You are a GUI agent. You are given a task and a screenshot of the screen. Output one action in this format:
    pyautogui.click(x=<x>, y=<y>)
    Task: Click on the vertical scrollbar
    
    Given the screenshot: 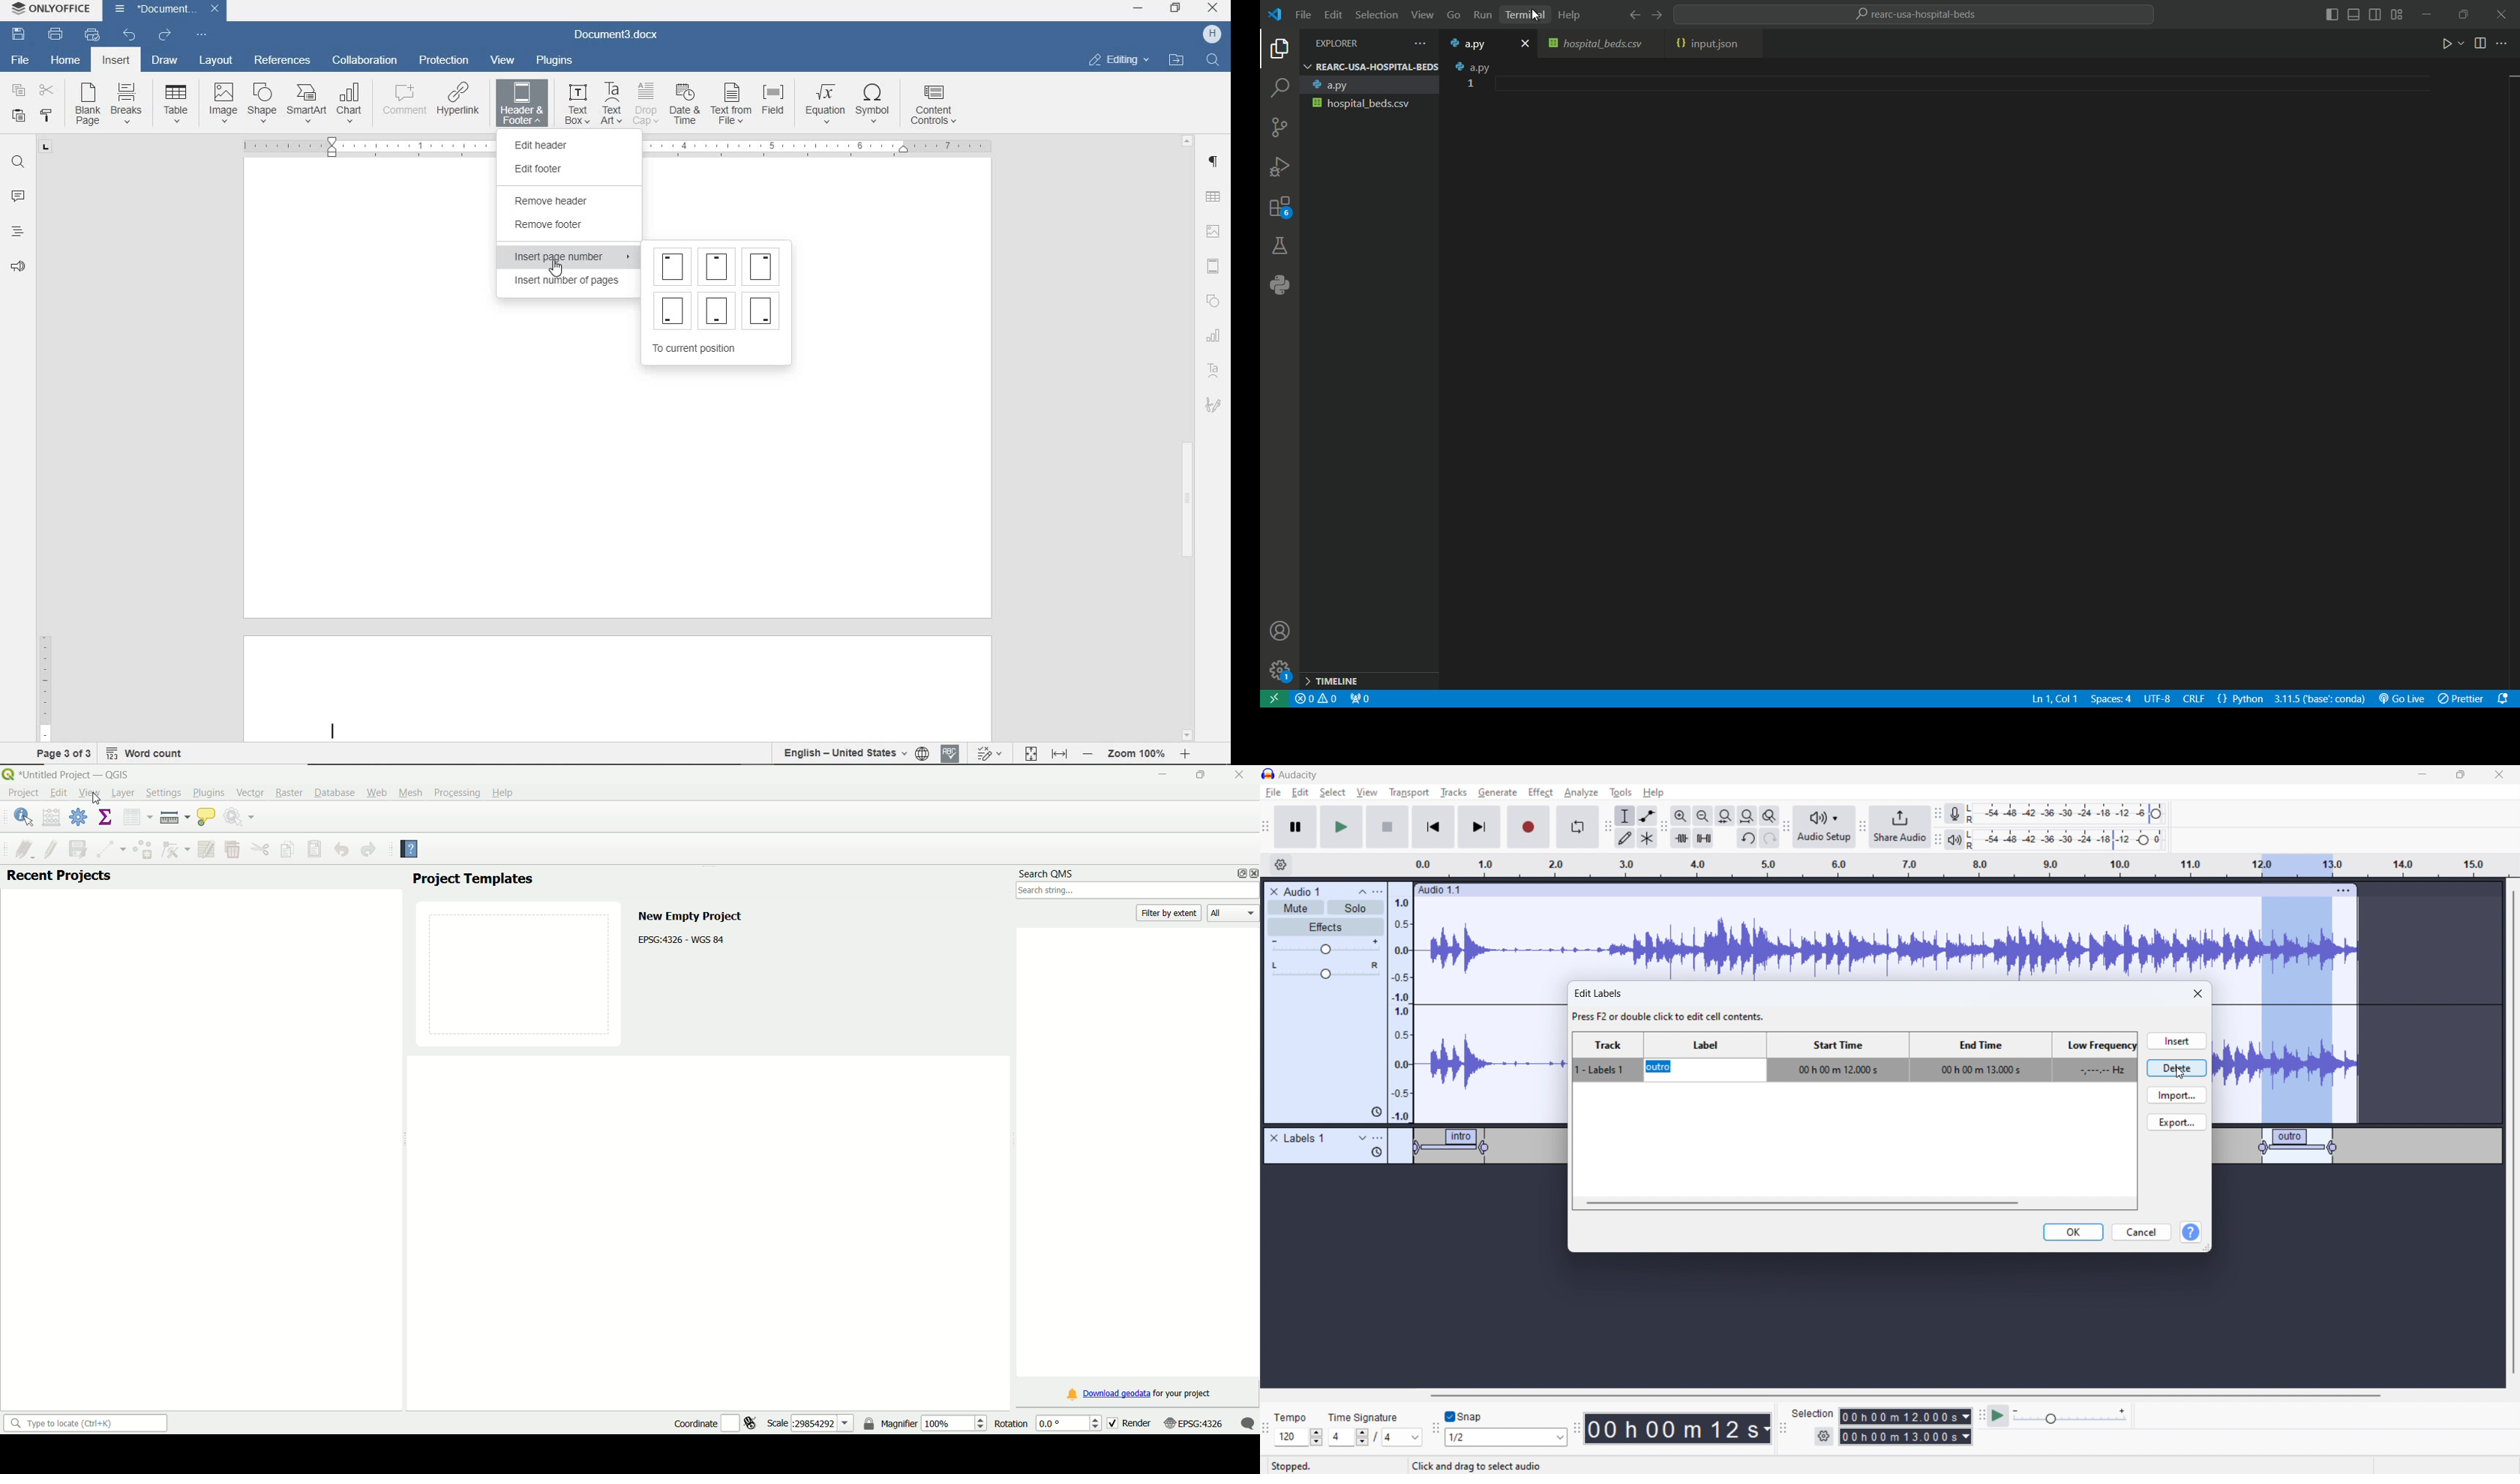 What is the action you would take?
    pyautogui.click(x=2511, y=1134)
    